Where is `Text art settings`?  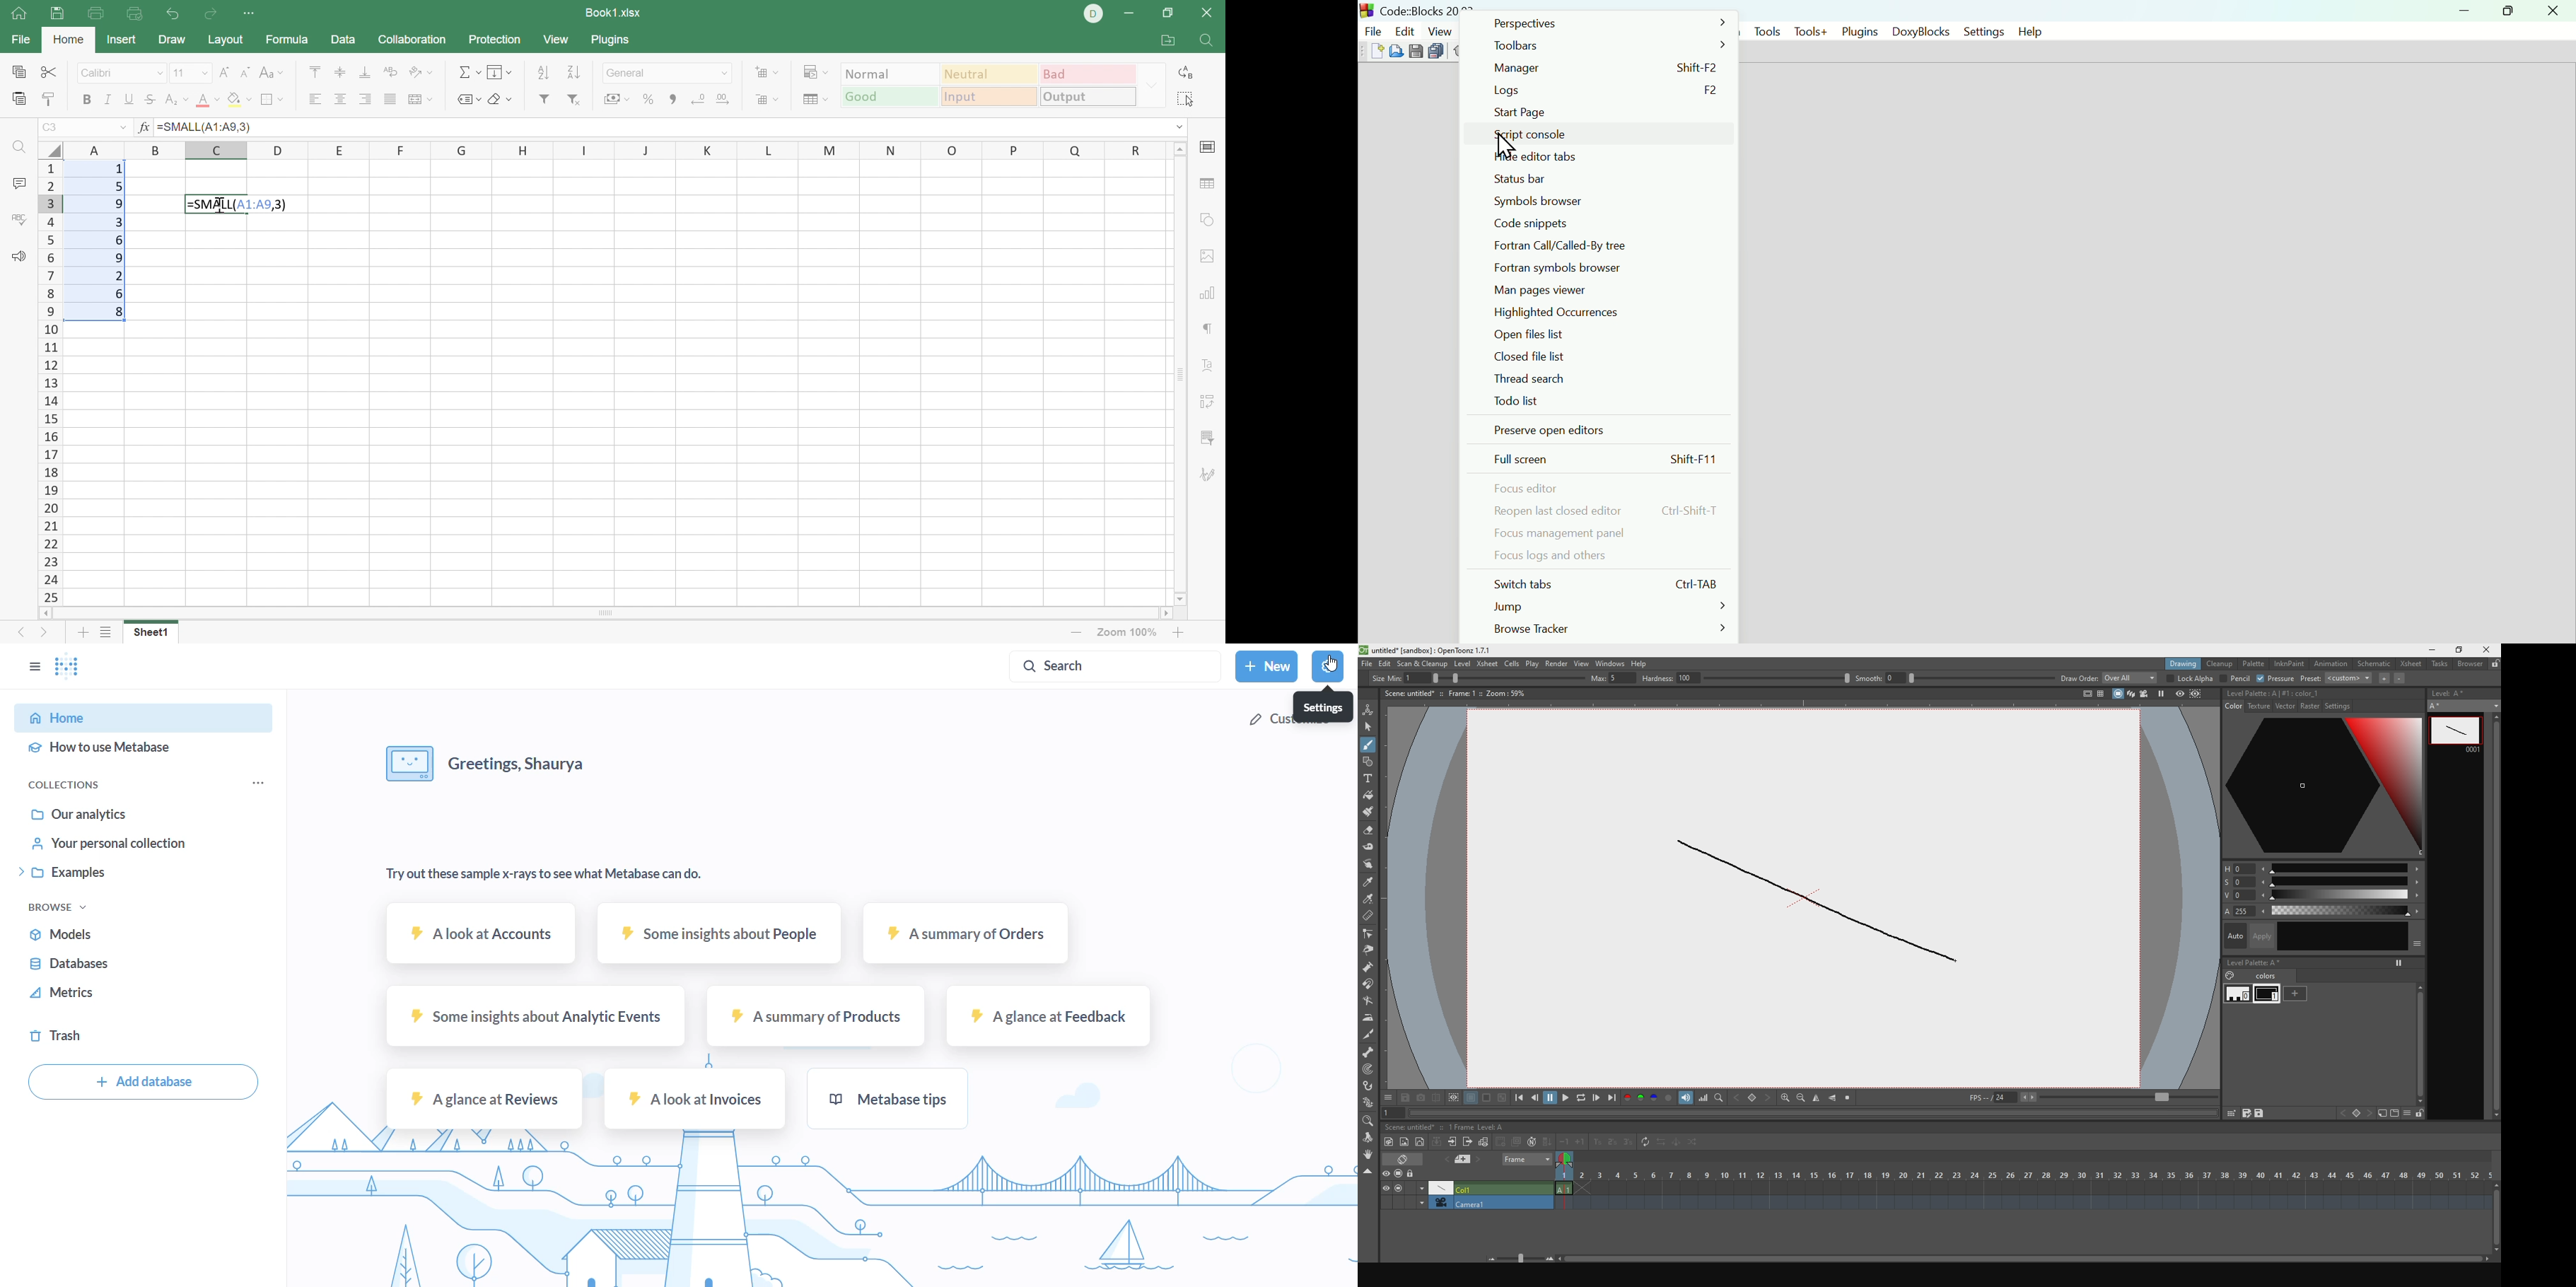 Text art settings is located at coordinates (1211, 366).